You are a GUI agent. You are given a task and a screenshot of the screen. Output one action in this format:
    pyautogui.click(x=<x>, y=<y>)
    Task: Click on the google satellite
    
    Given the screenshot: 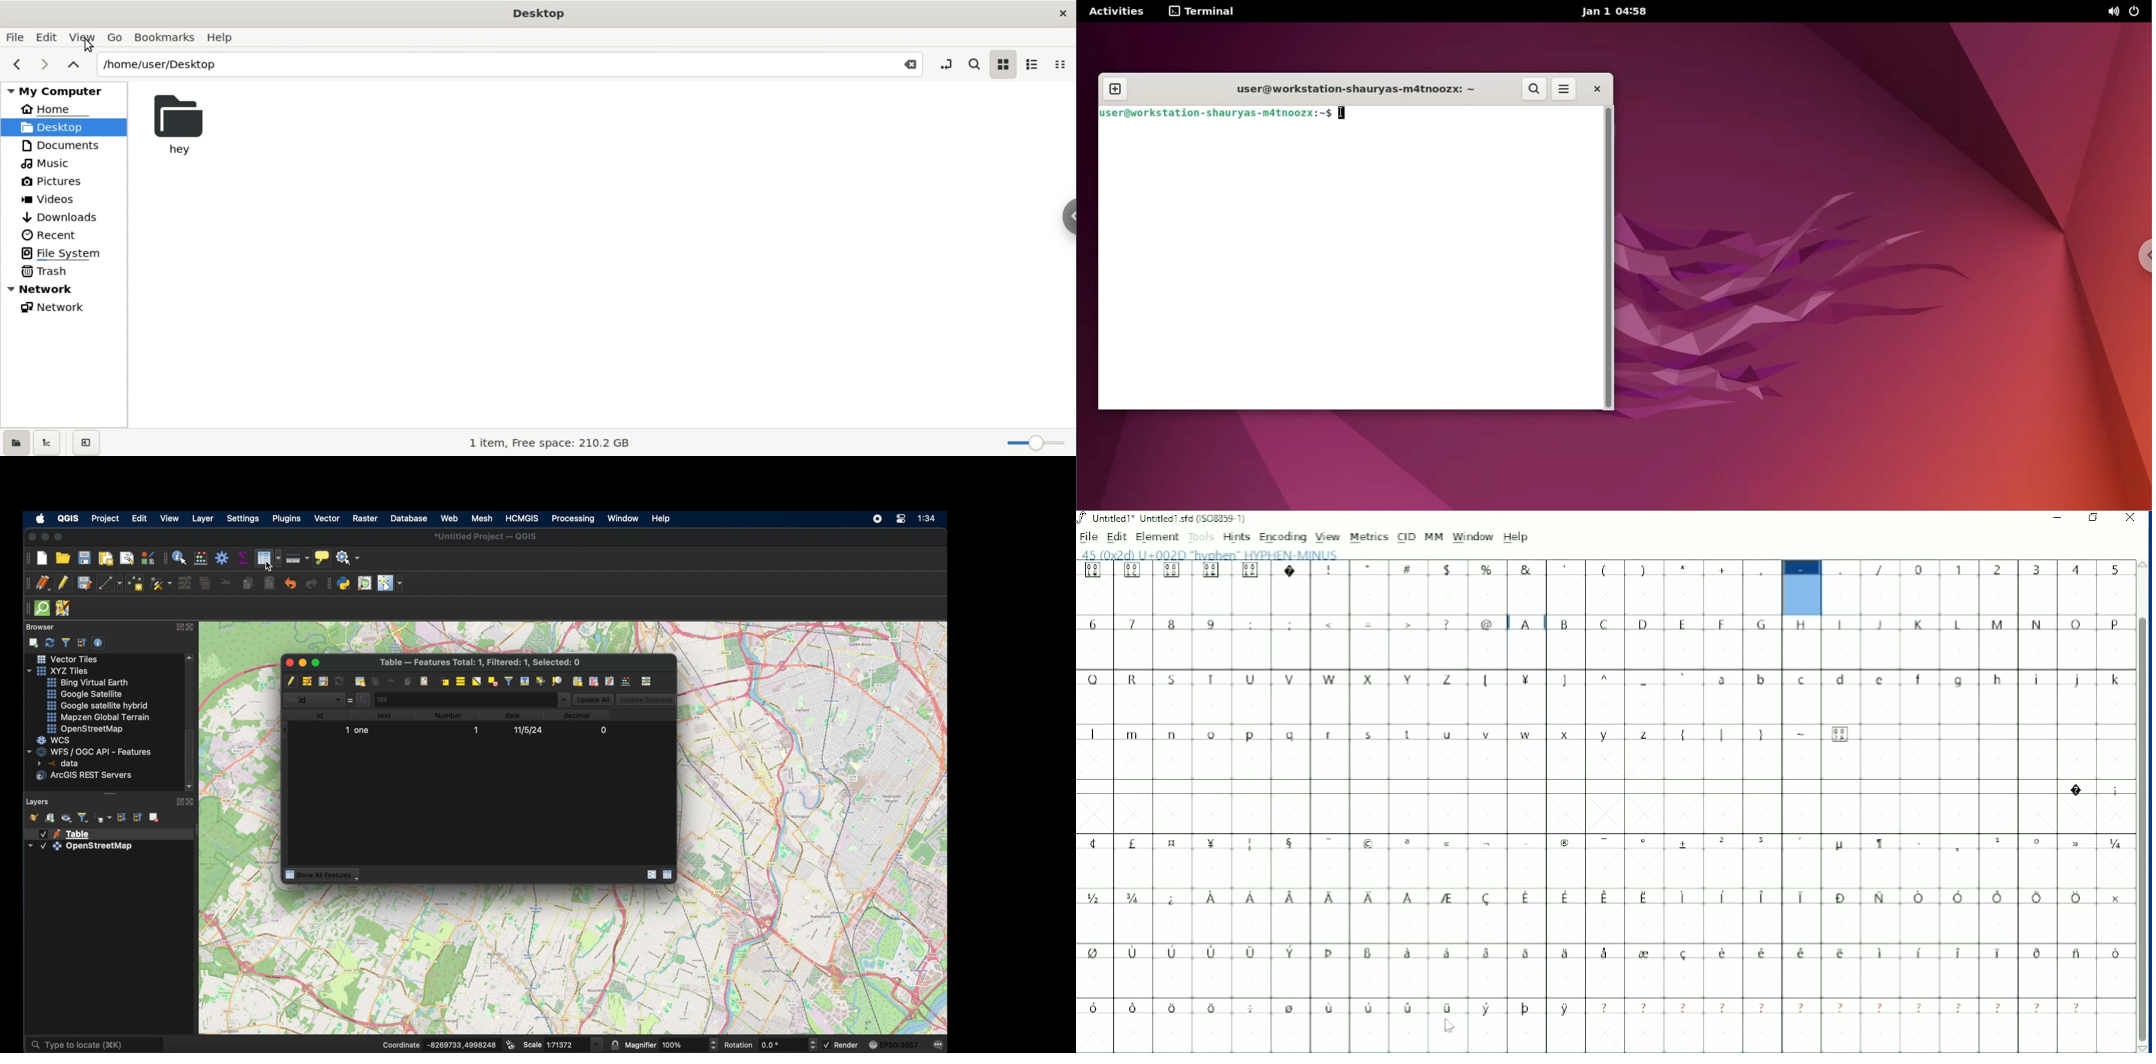 What is the action you would take?
    pyautogui.click(x=86, y=694)
    